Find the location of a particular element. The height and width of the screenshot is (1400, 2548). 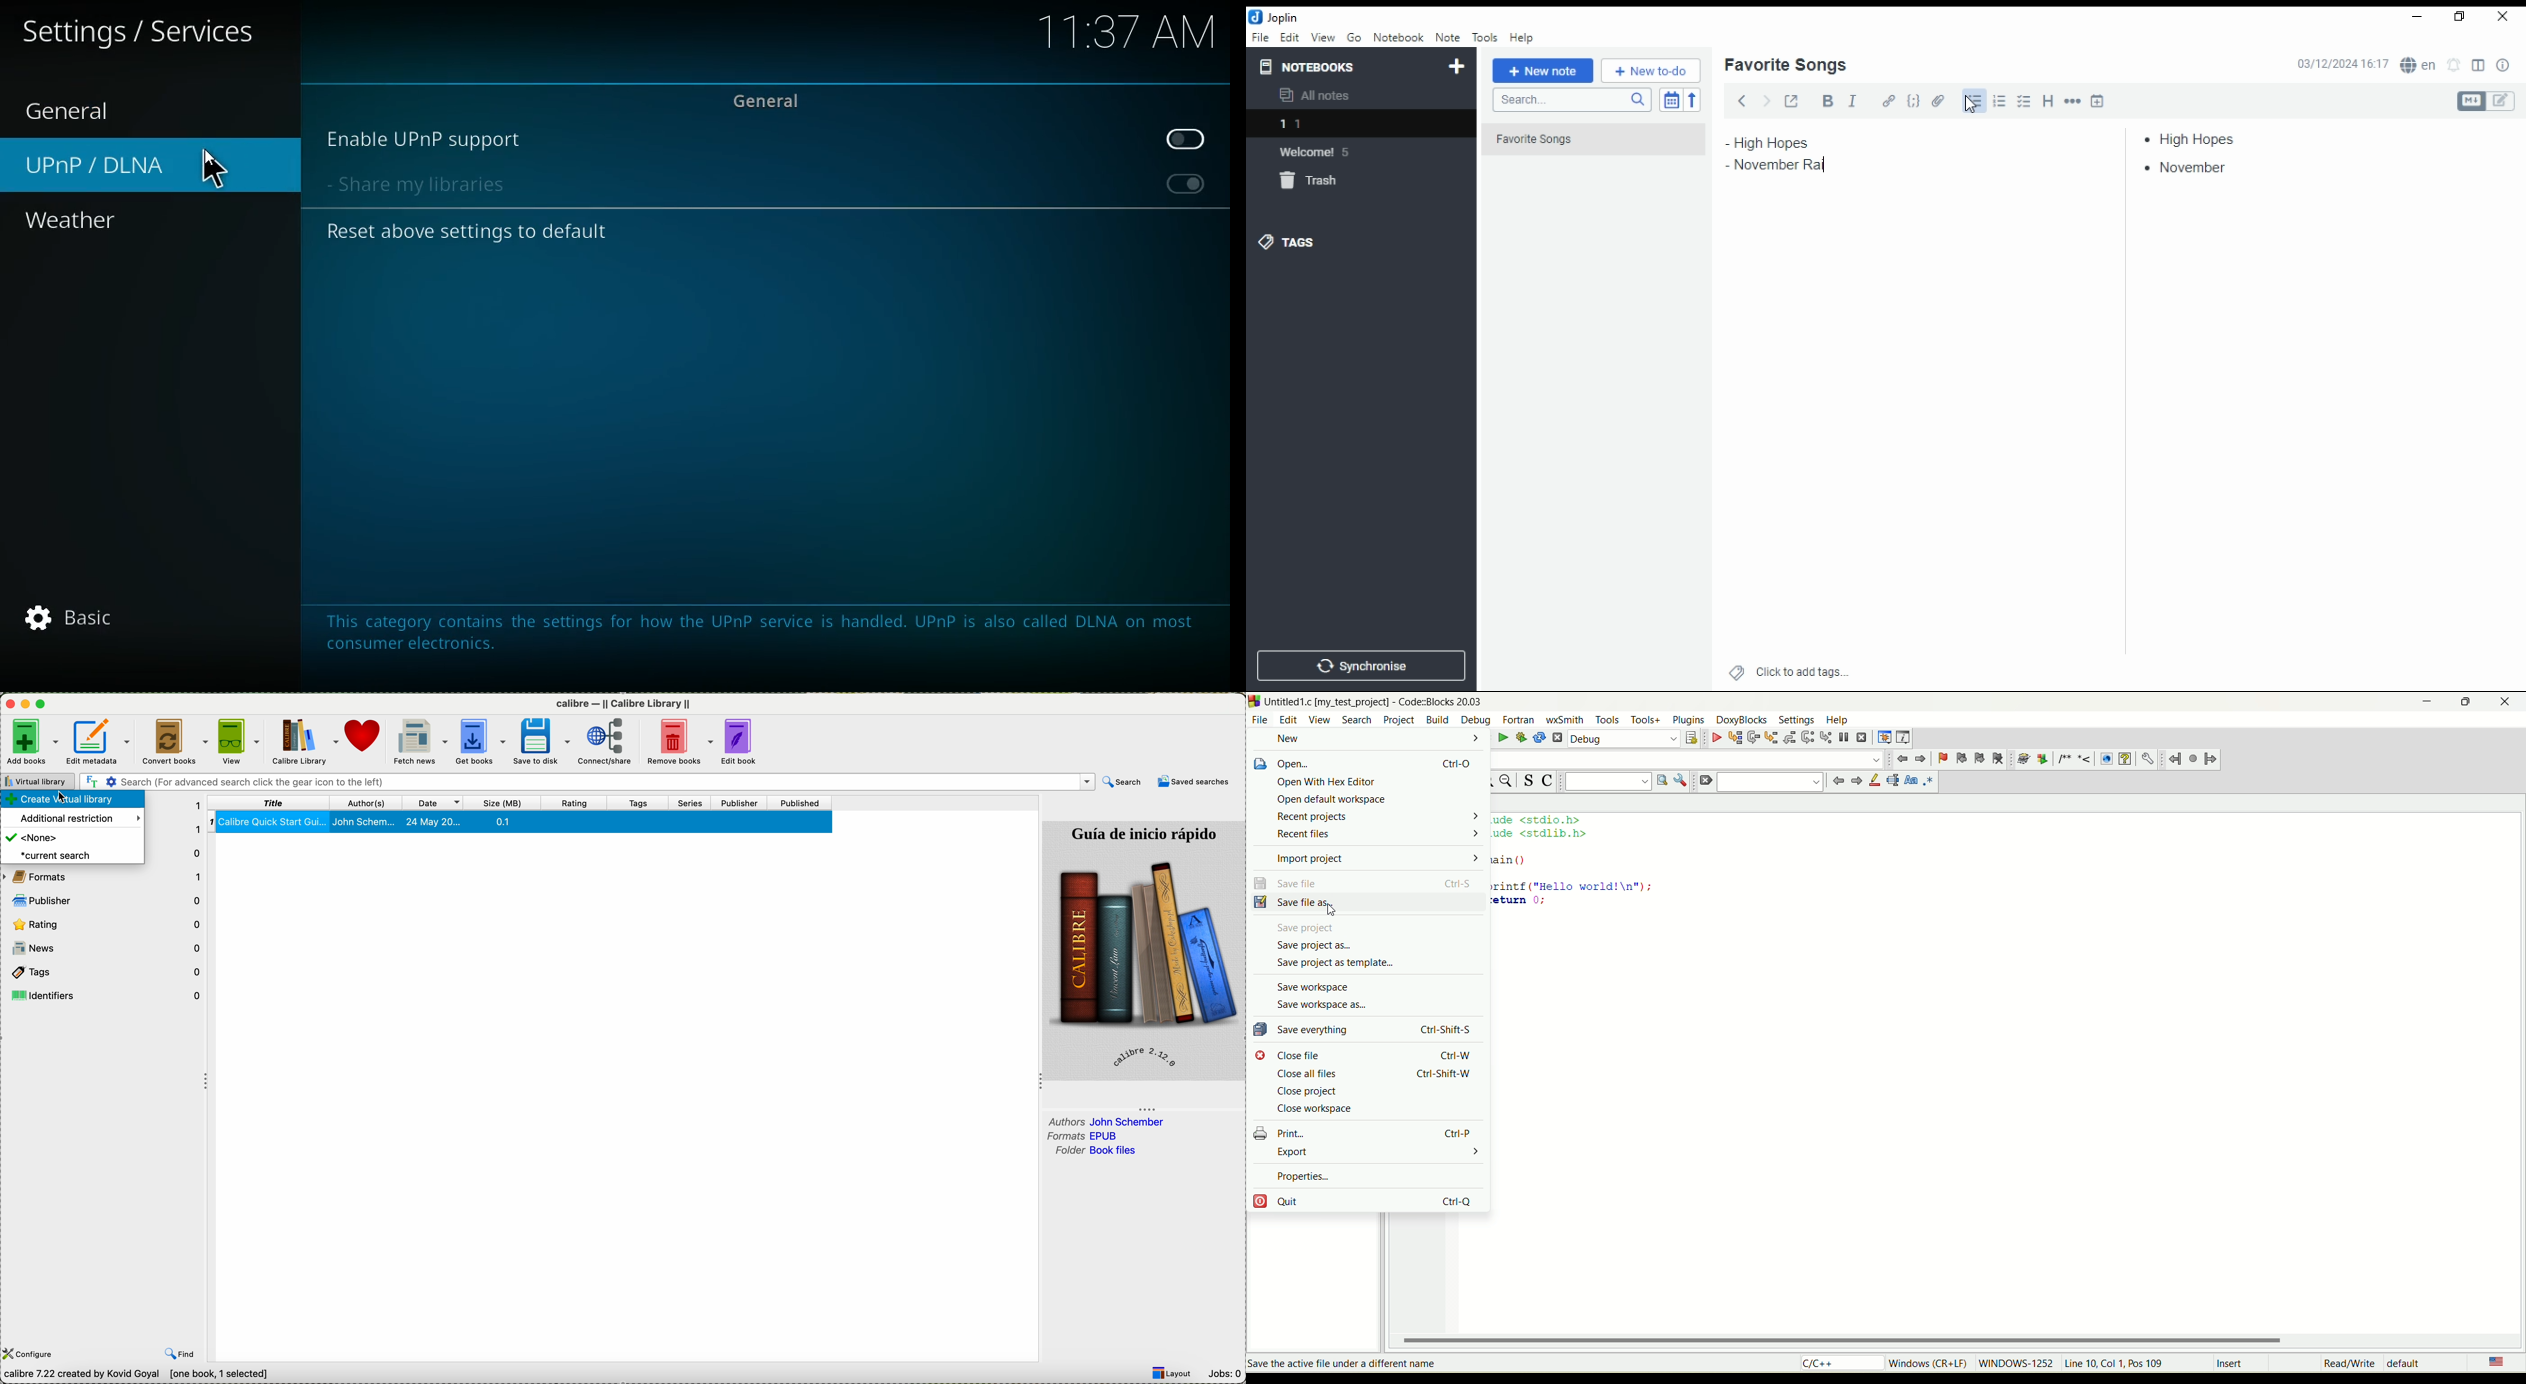

share my libraries is located at coordinates (429, 186).